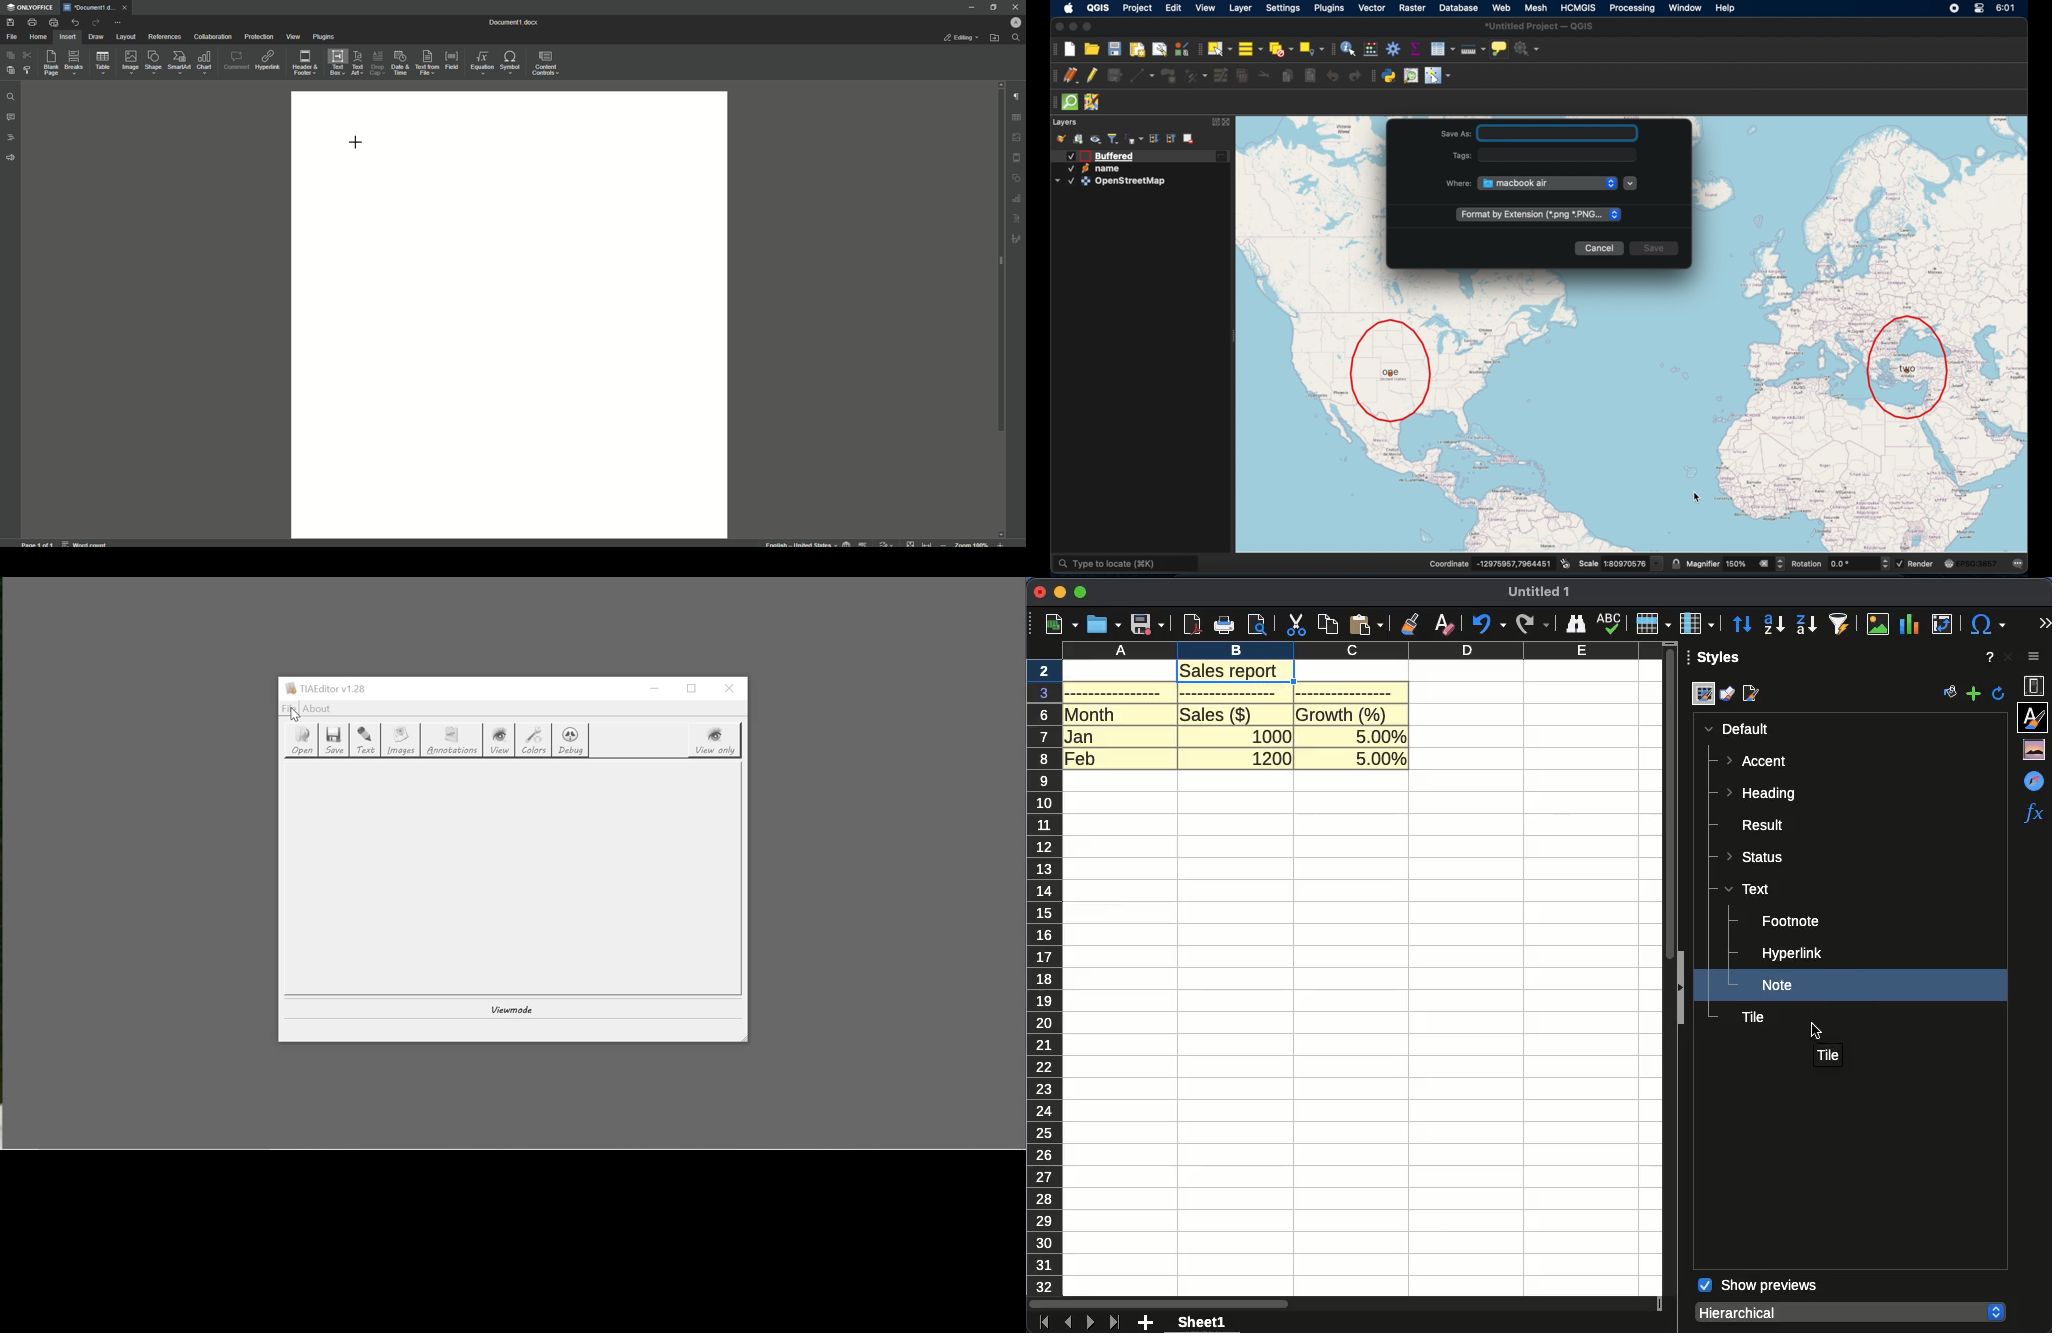  I want to click on show statistical summary, so click(1416, 48).